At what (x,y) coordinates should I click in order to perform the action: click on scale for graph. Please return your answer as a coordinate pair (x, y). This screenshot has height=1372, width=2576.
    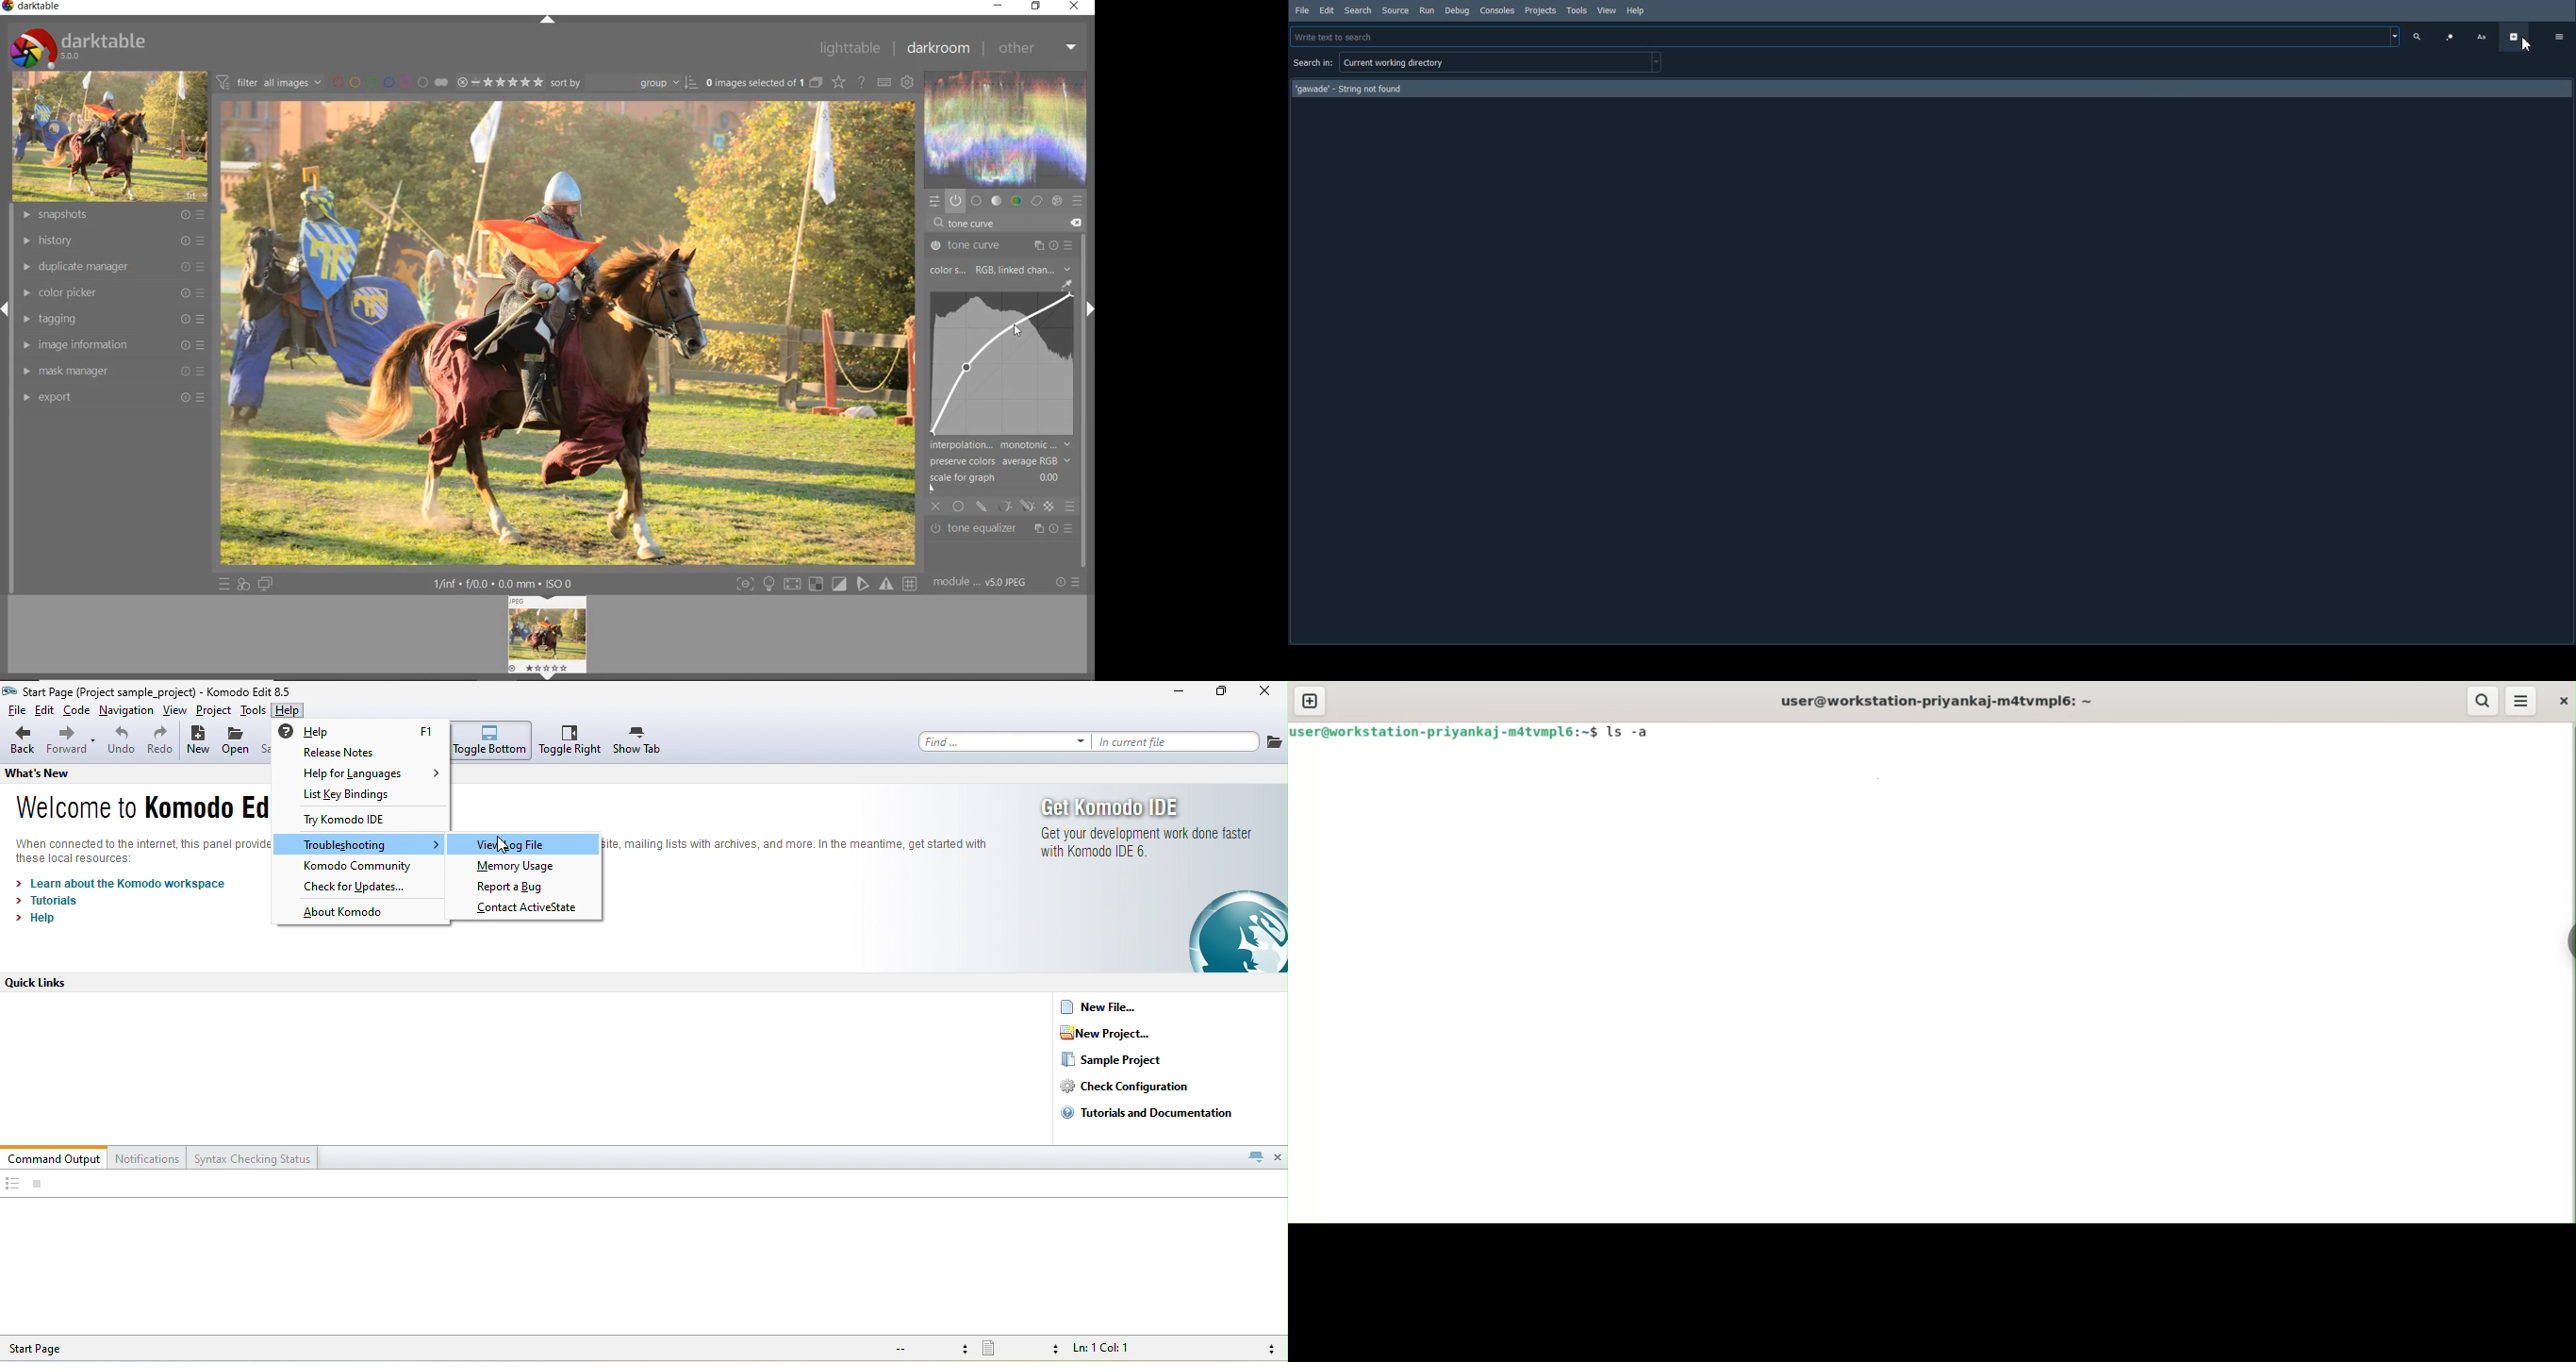
    Looking at the image, I should click on (998, 477).